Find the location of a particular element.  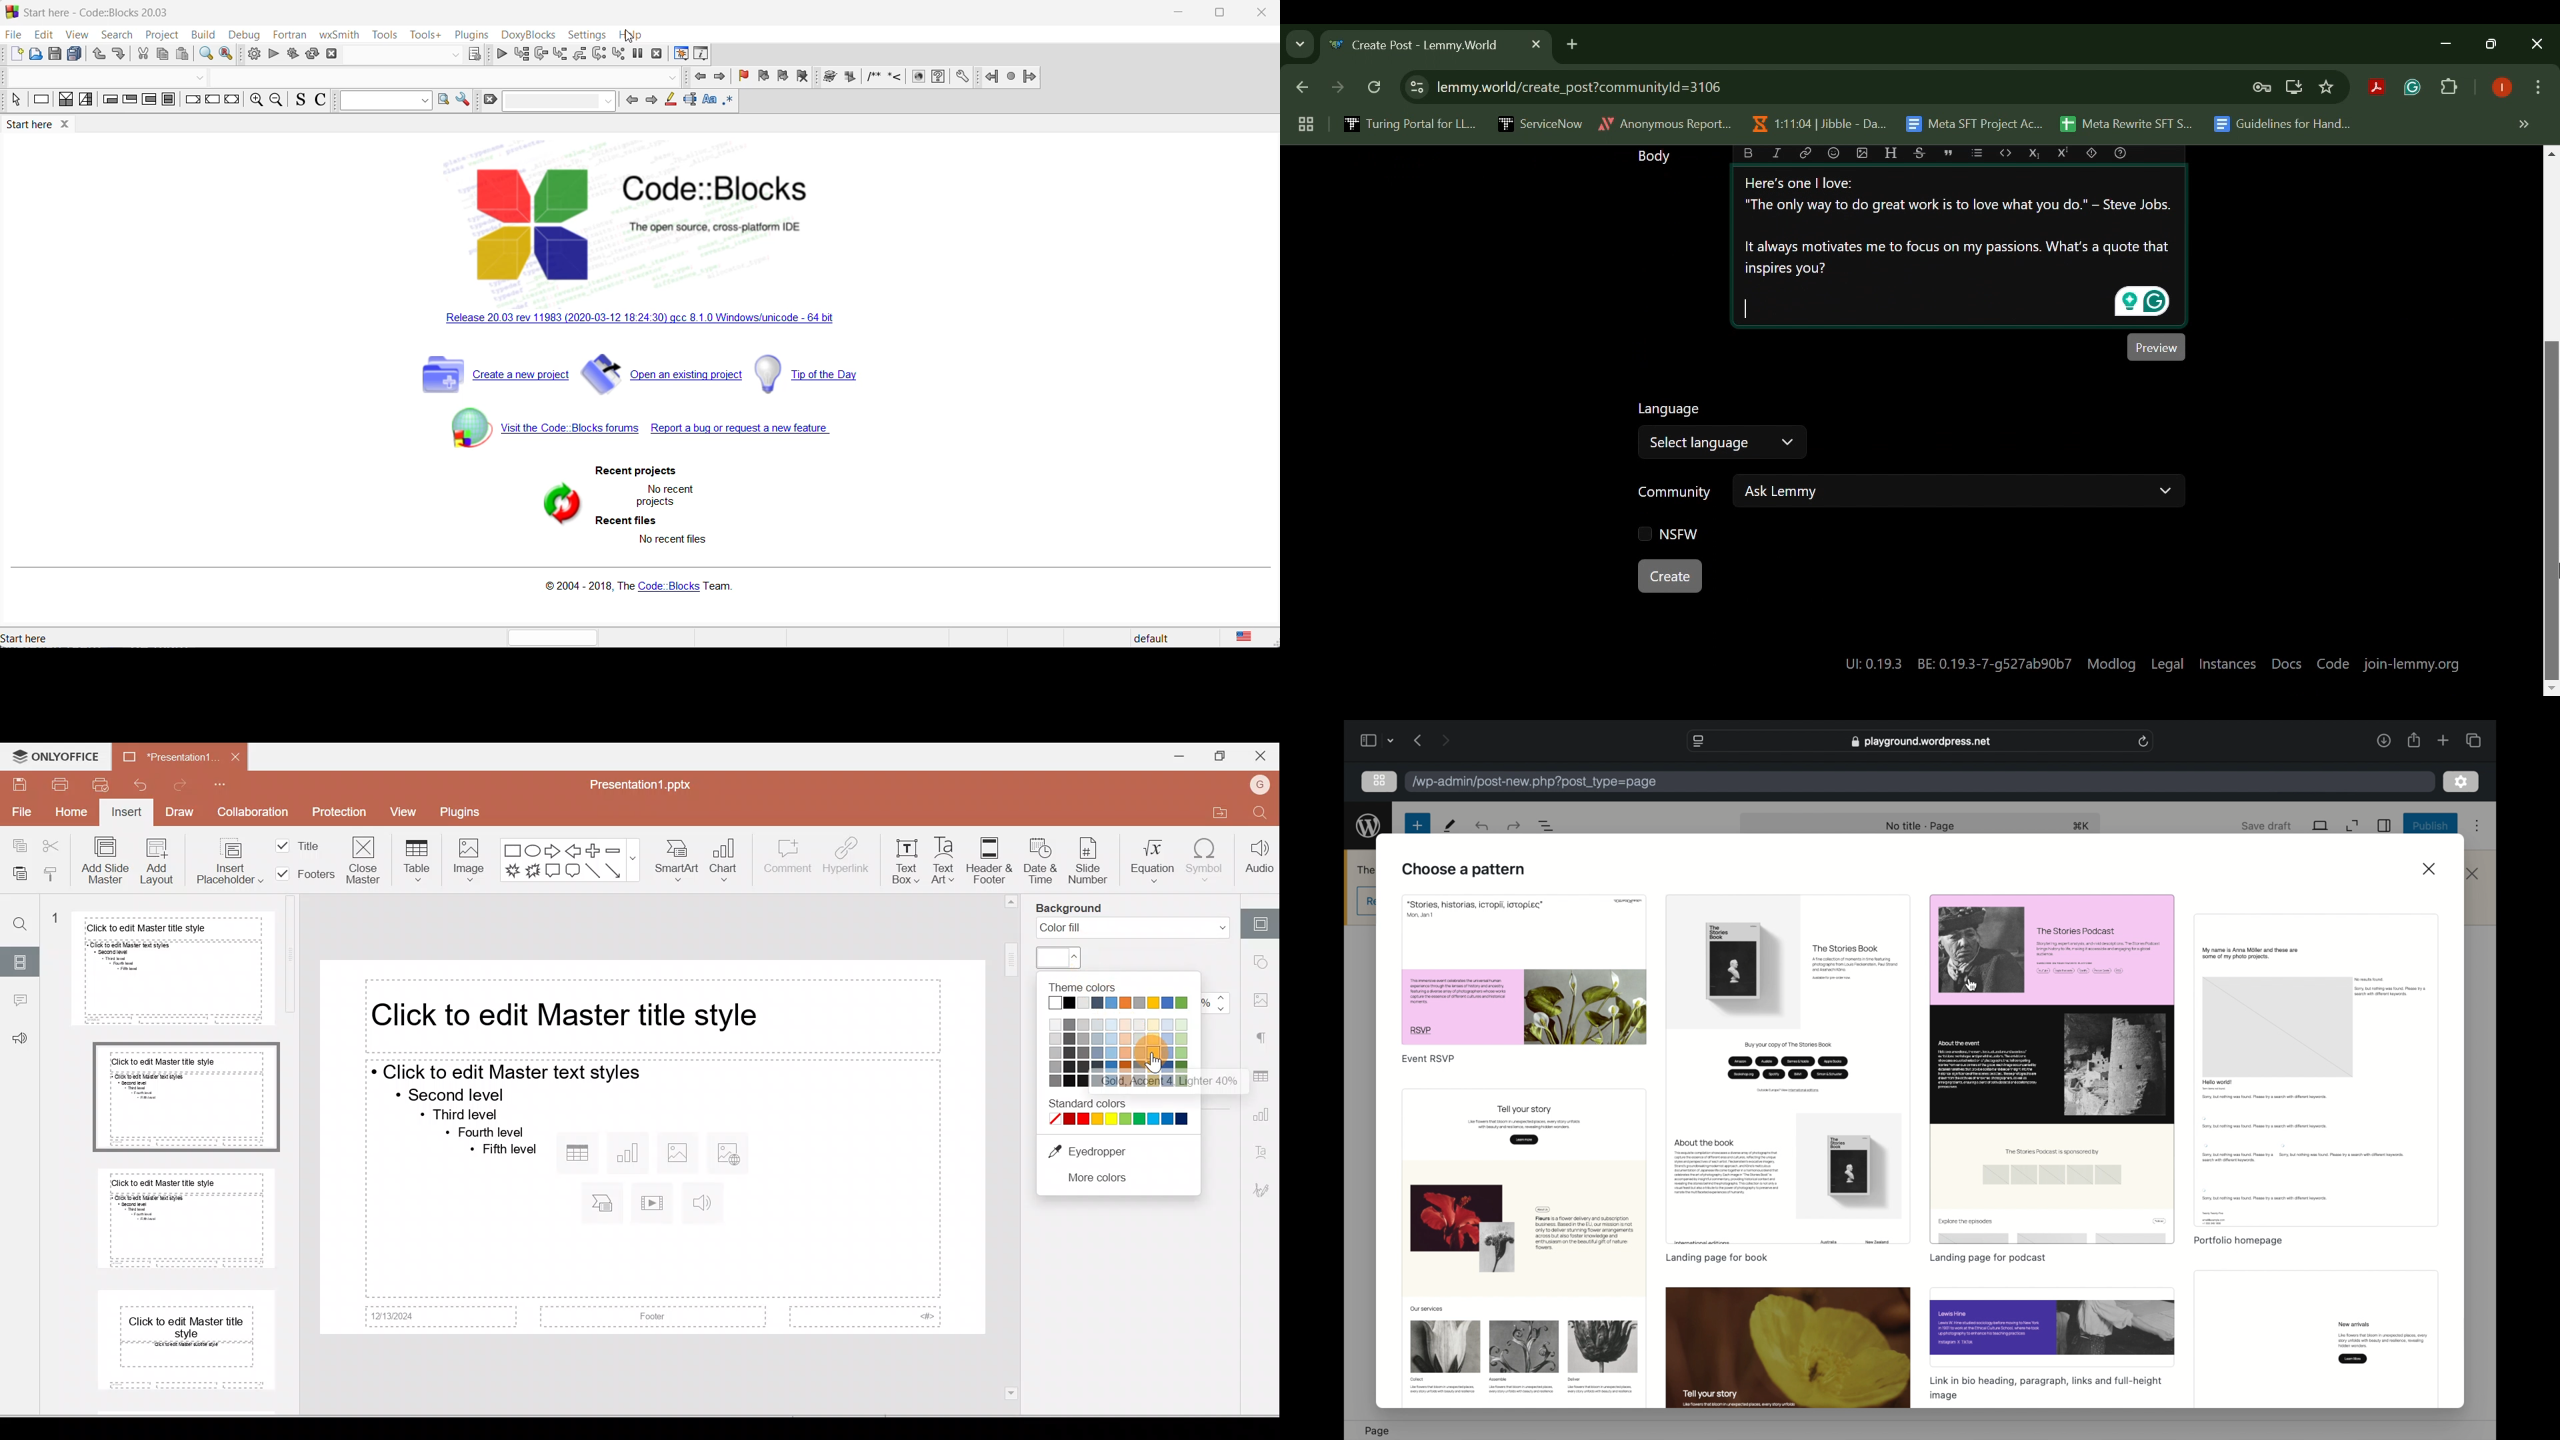

publish is located at coordinates (2431, 827).